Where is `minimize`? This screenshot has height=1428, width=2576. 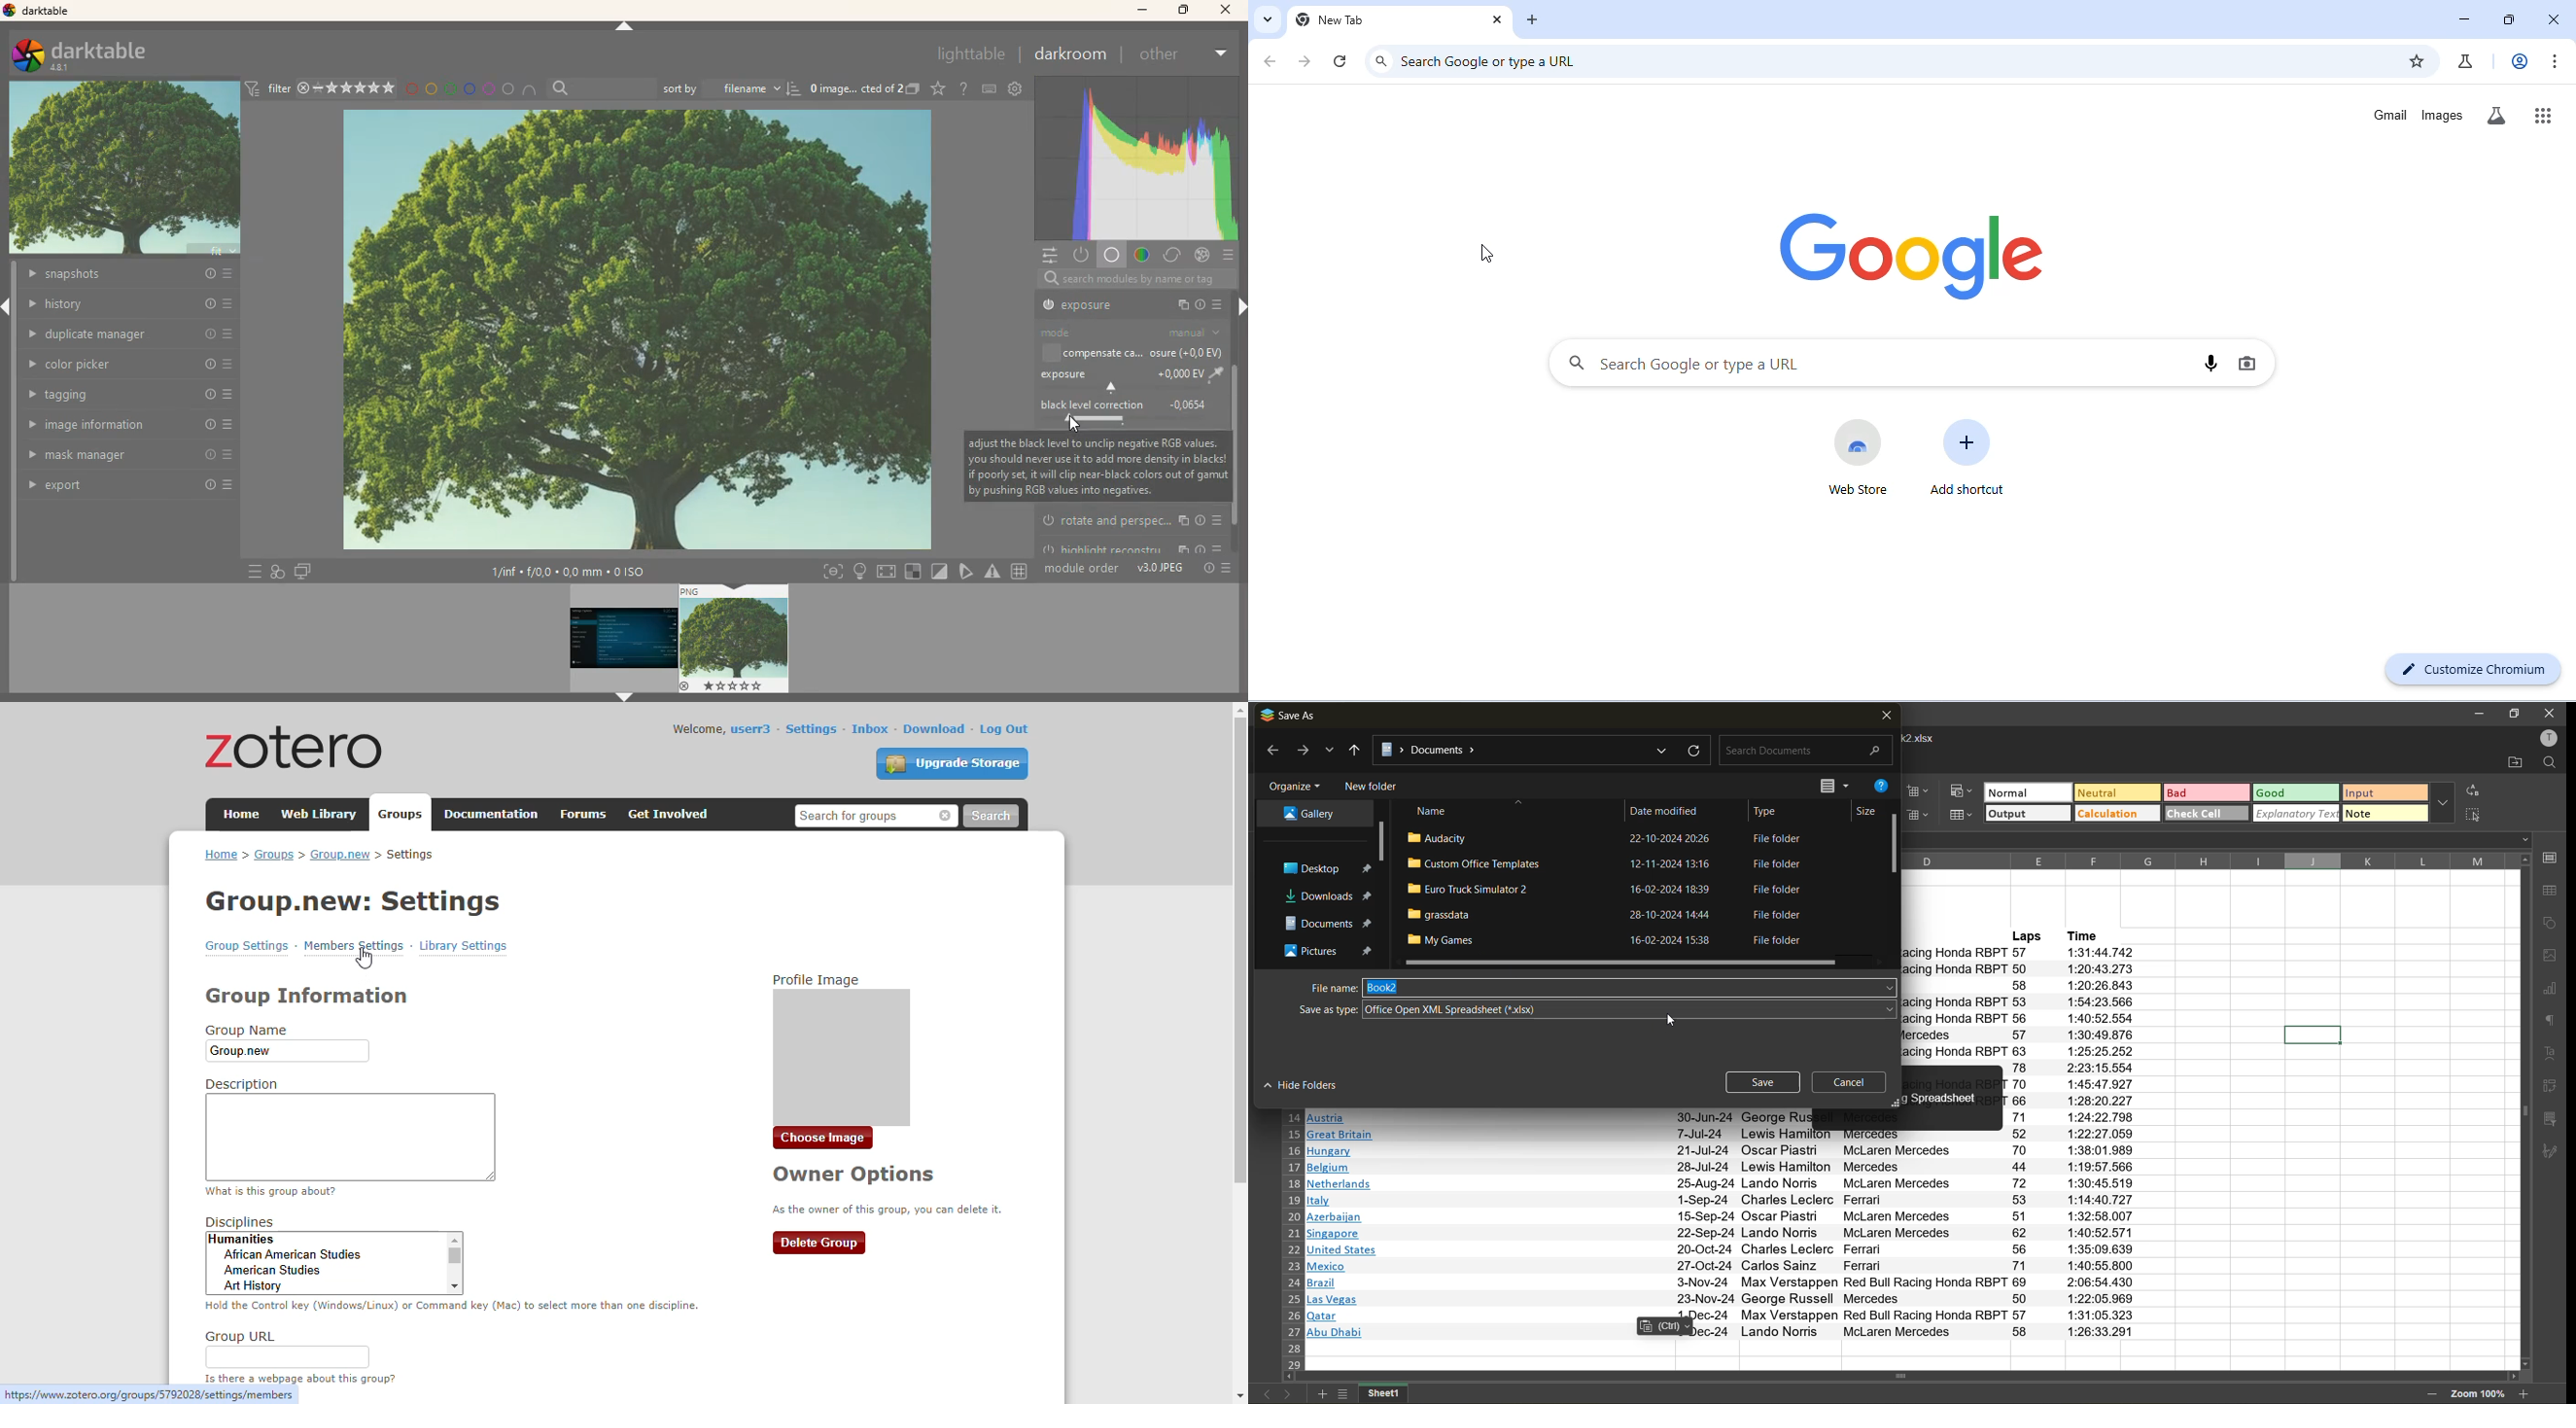 minimize is located at coordinates (1142, 11).